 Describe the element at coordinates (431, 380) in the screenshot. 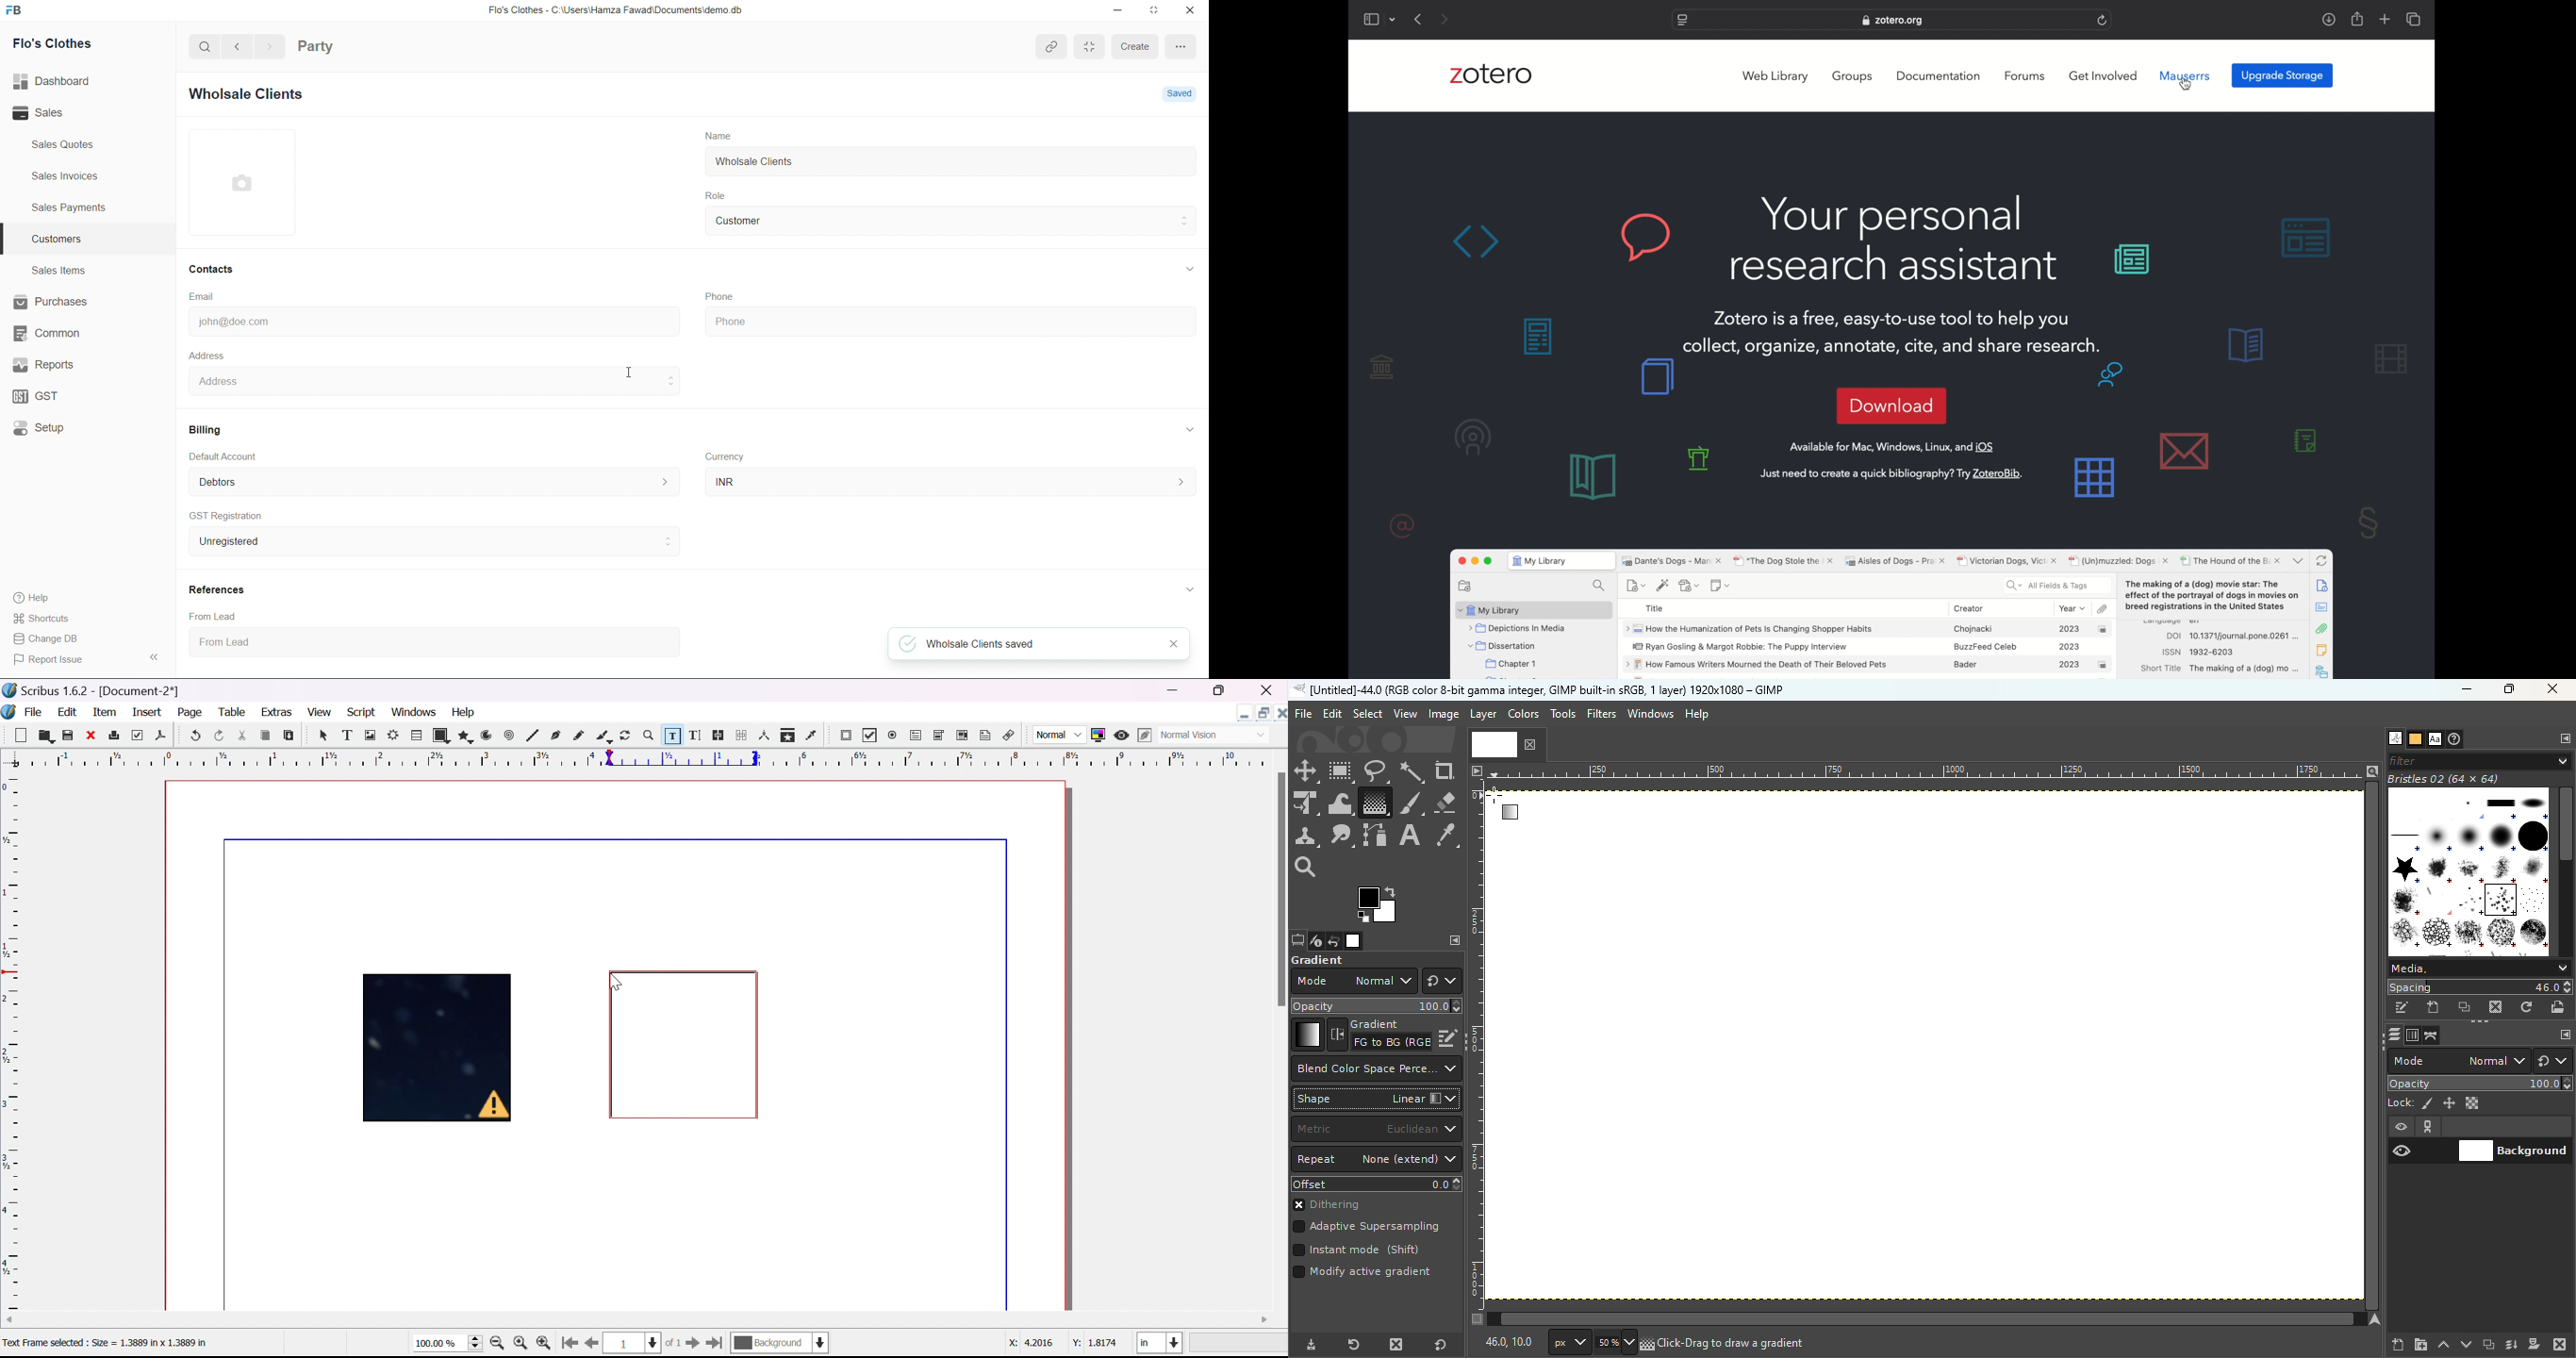

I see `Address :` at that location.